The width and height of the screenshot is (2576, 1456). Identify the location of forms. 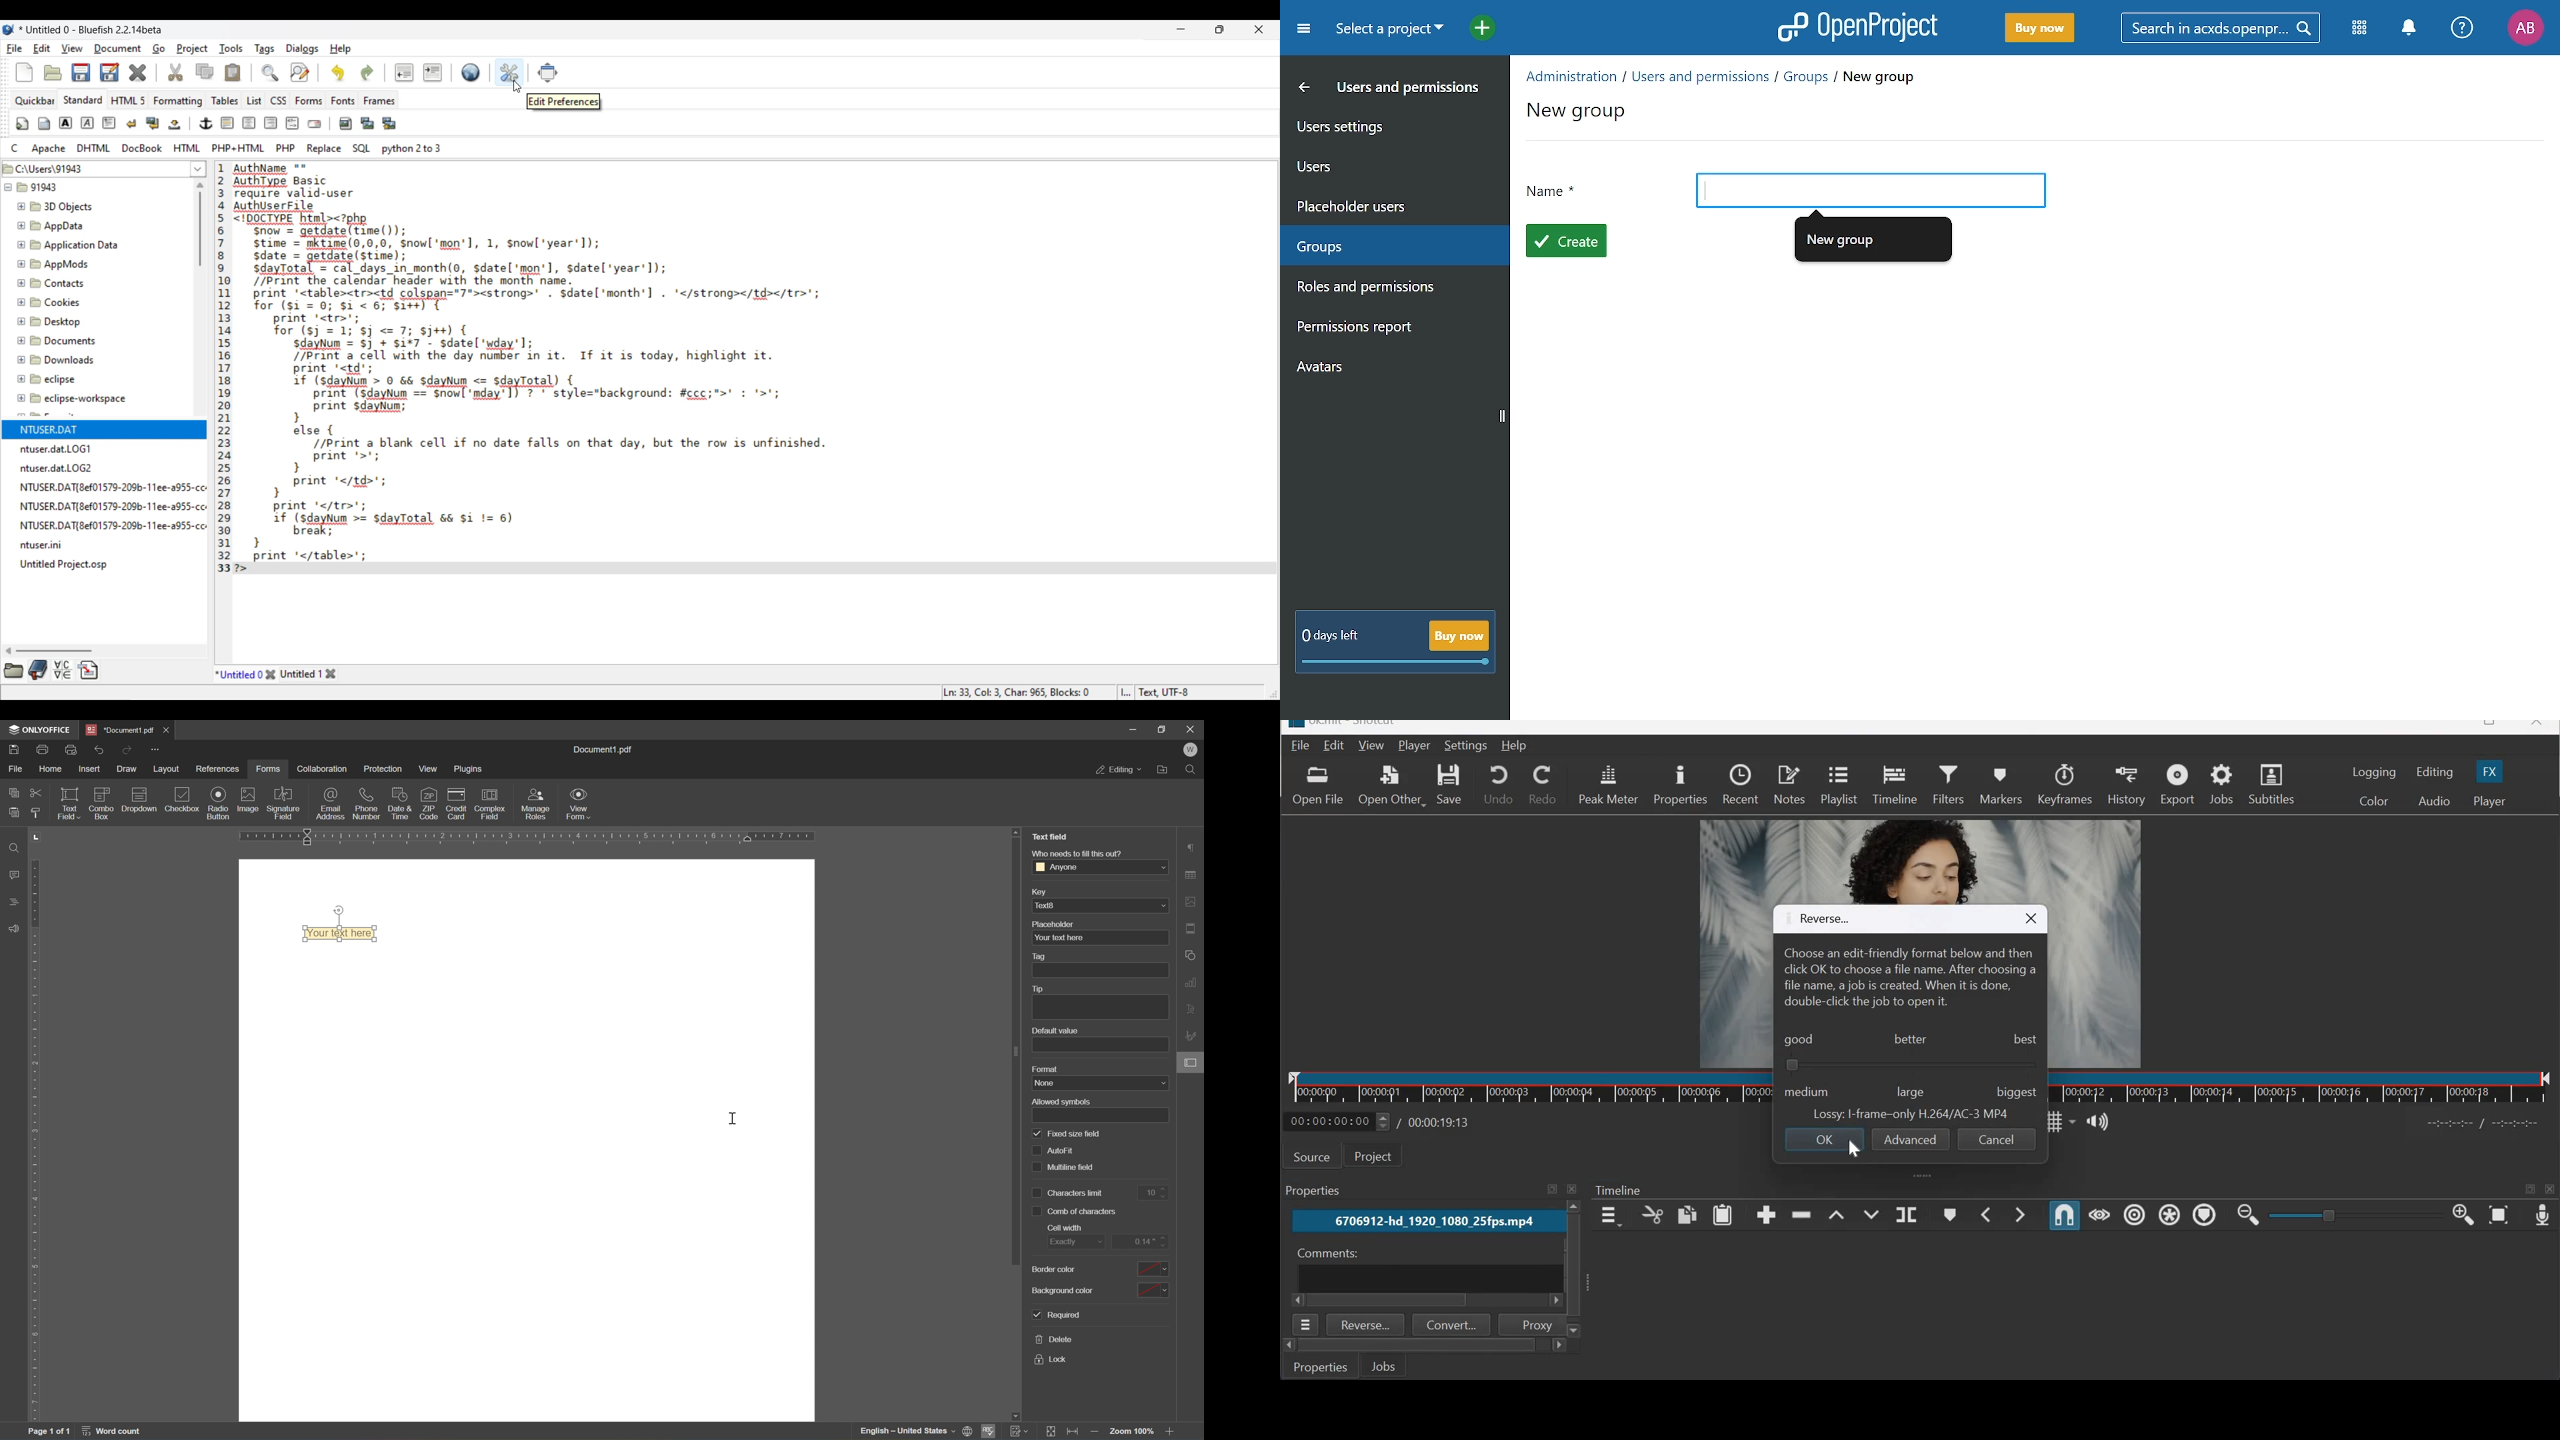
(269, 769).